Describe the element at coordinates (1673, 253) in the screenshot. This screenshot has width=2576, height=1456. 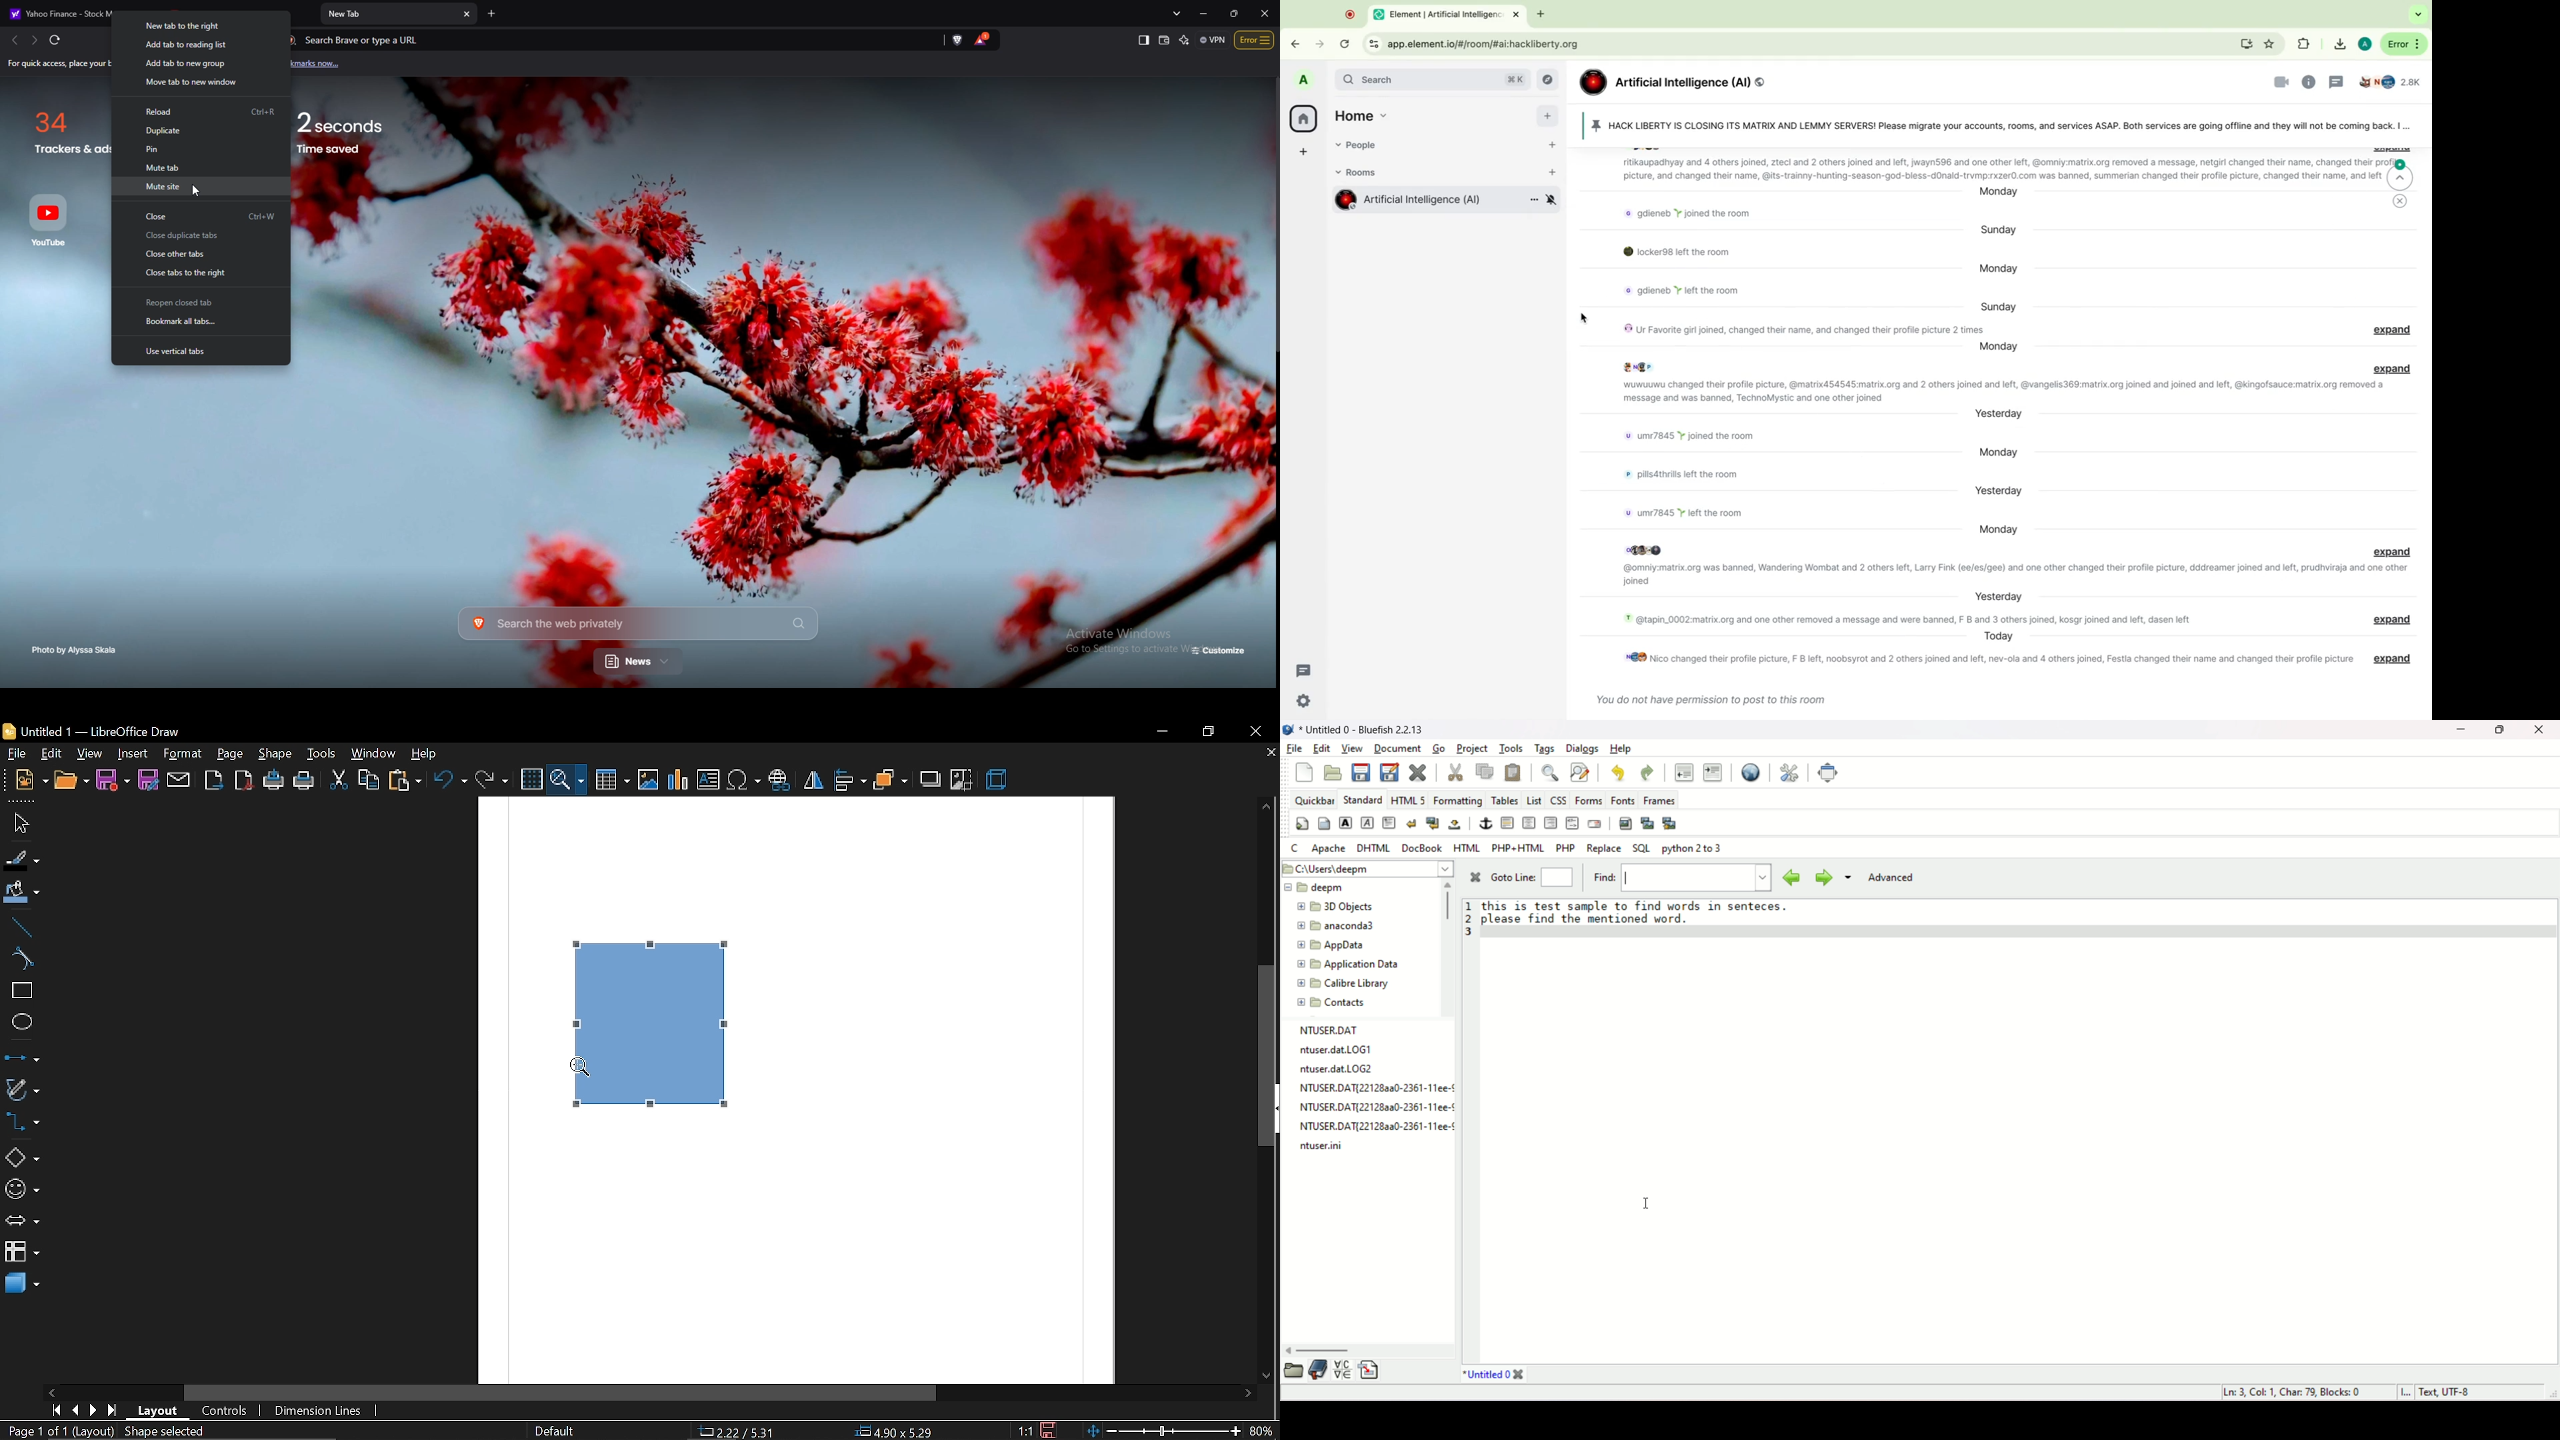
I see `message` at that location.